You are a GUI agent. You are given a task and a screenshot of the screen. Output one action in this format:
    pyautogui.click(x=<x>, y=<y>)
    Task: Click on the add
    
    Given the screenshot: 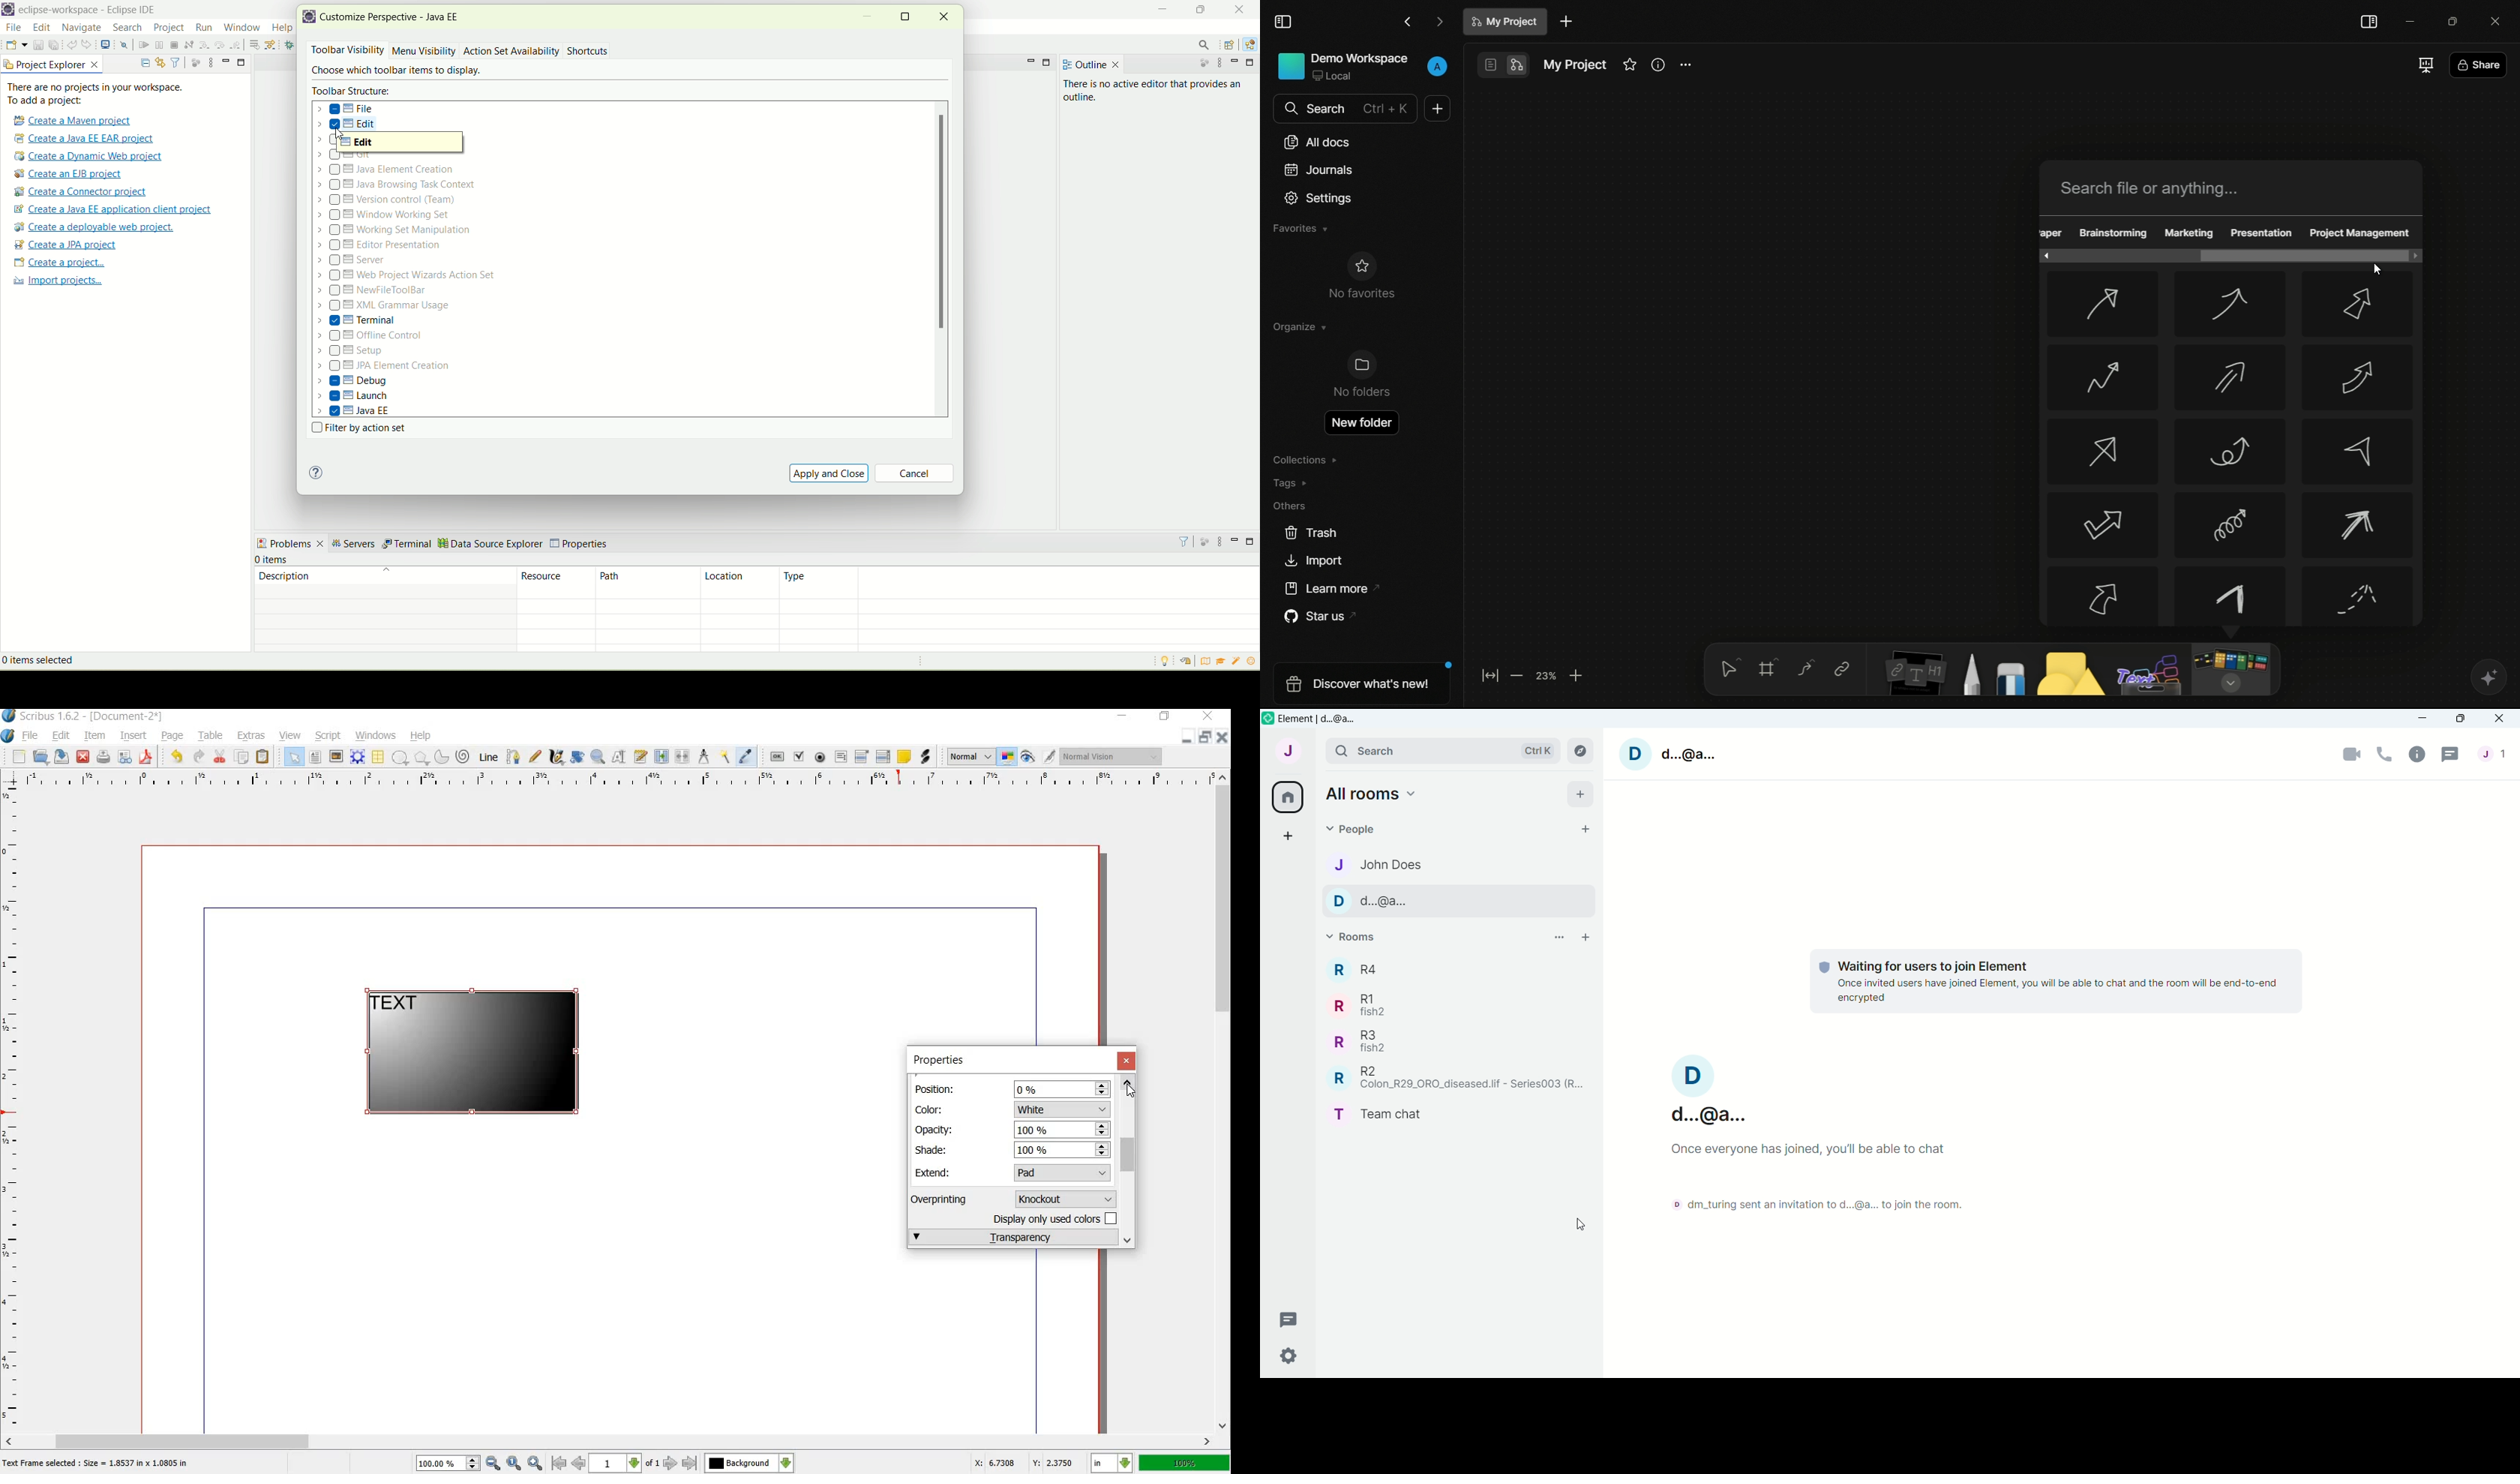 What is the action you would take?
    pyautogui.click(x=1584, y=794)
    